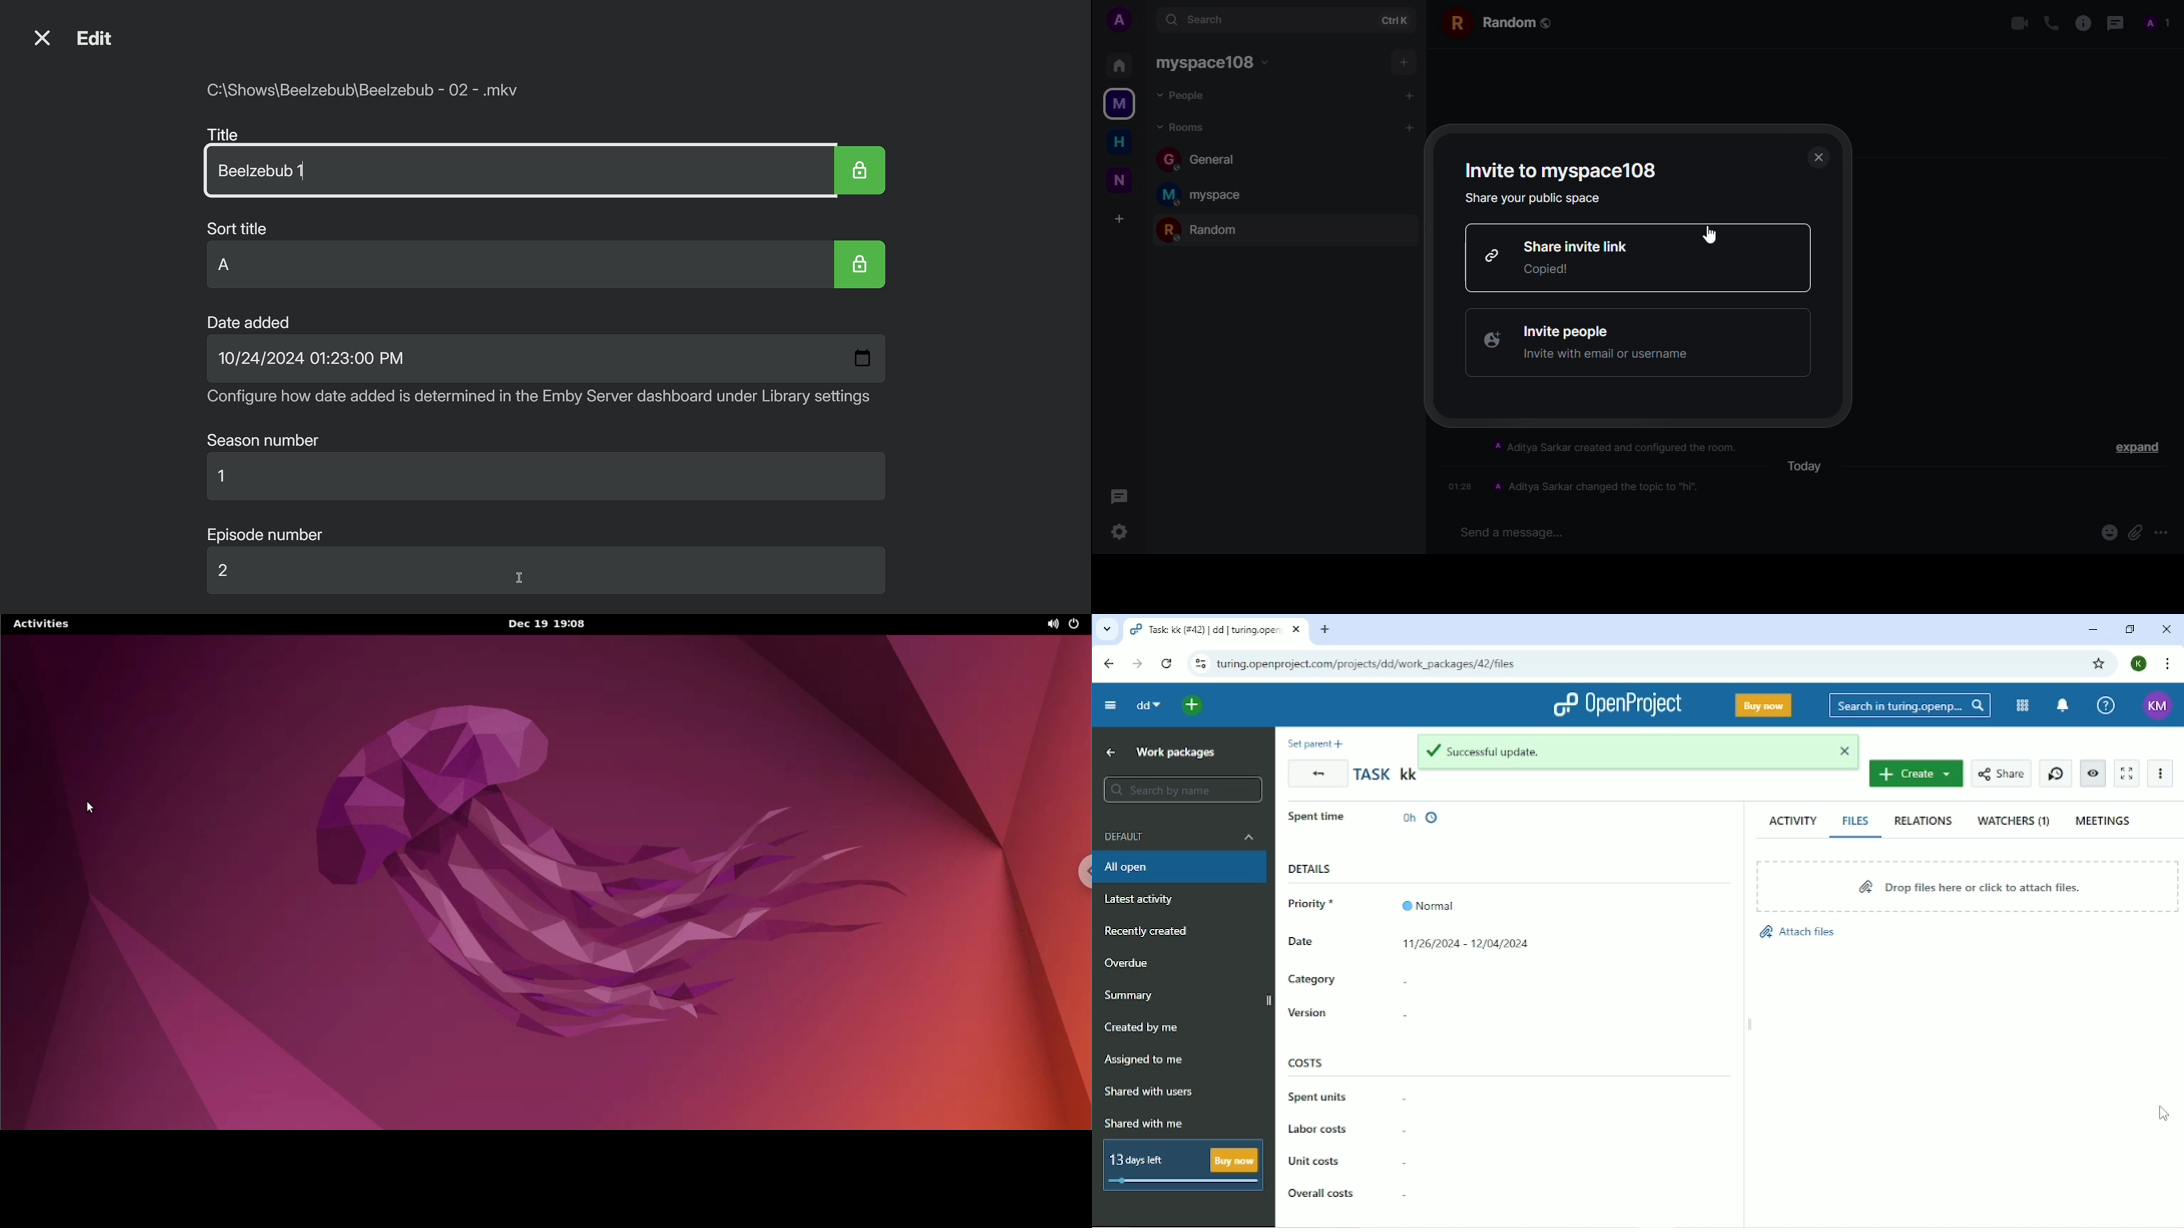 This screenshot has width=2184, height=1232. I want to click on Modules, so click(2020, 706).